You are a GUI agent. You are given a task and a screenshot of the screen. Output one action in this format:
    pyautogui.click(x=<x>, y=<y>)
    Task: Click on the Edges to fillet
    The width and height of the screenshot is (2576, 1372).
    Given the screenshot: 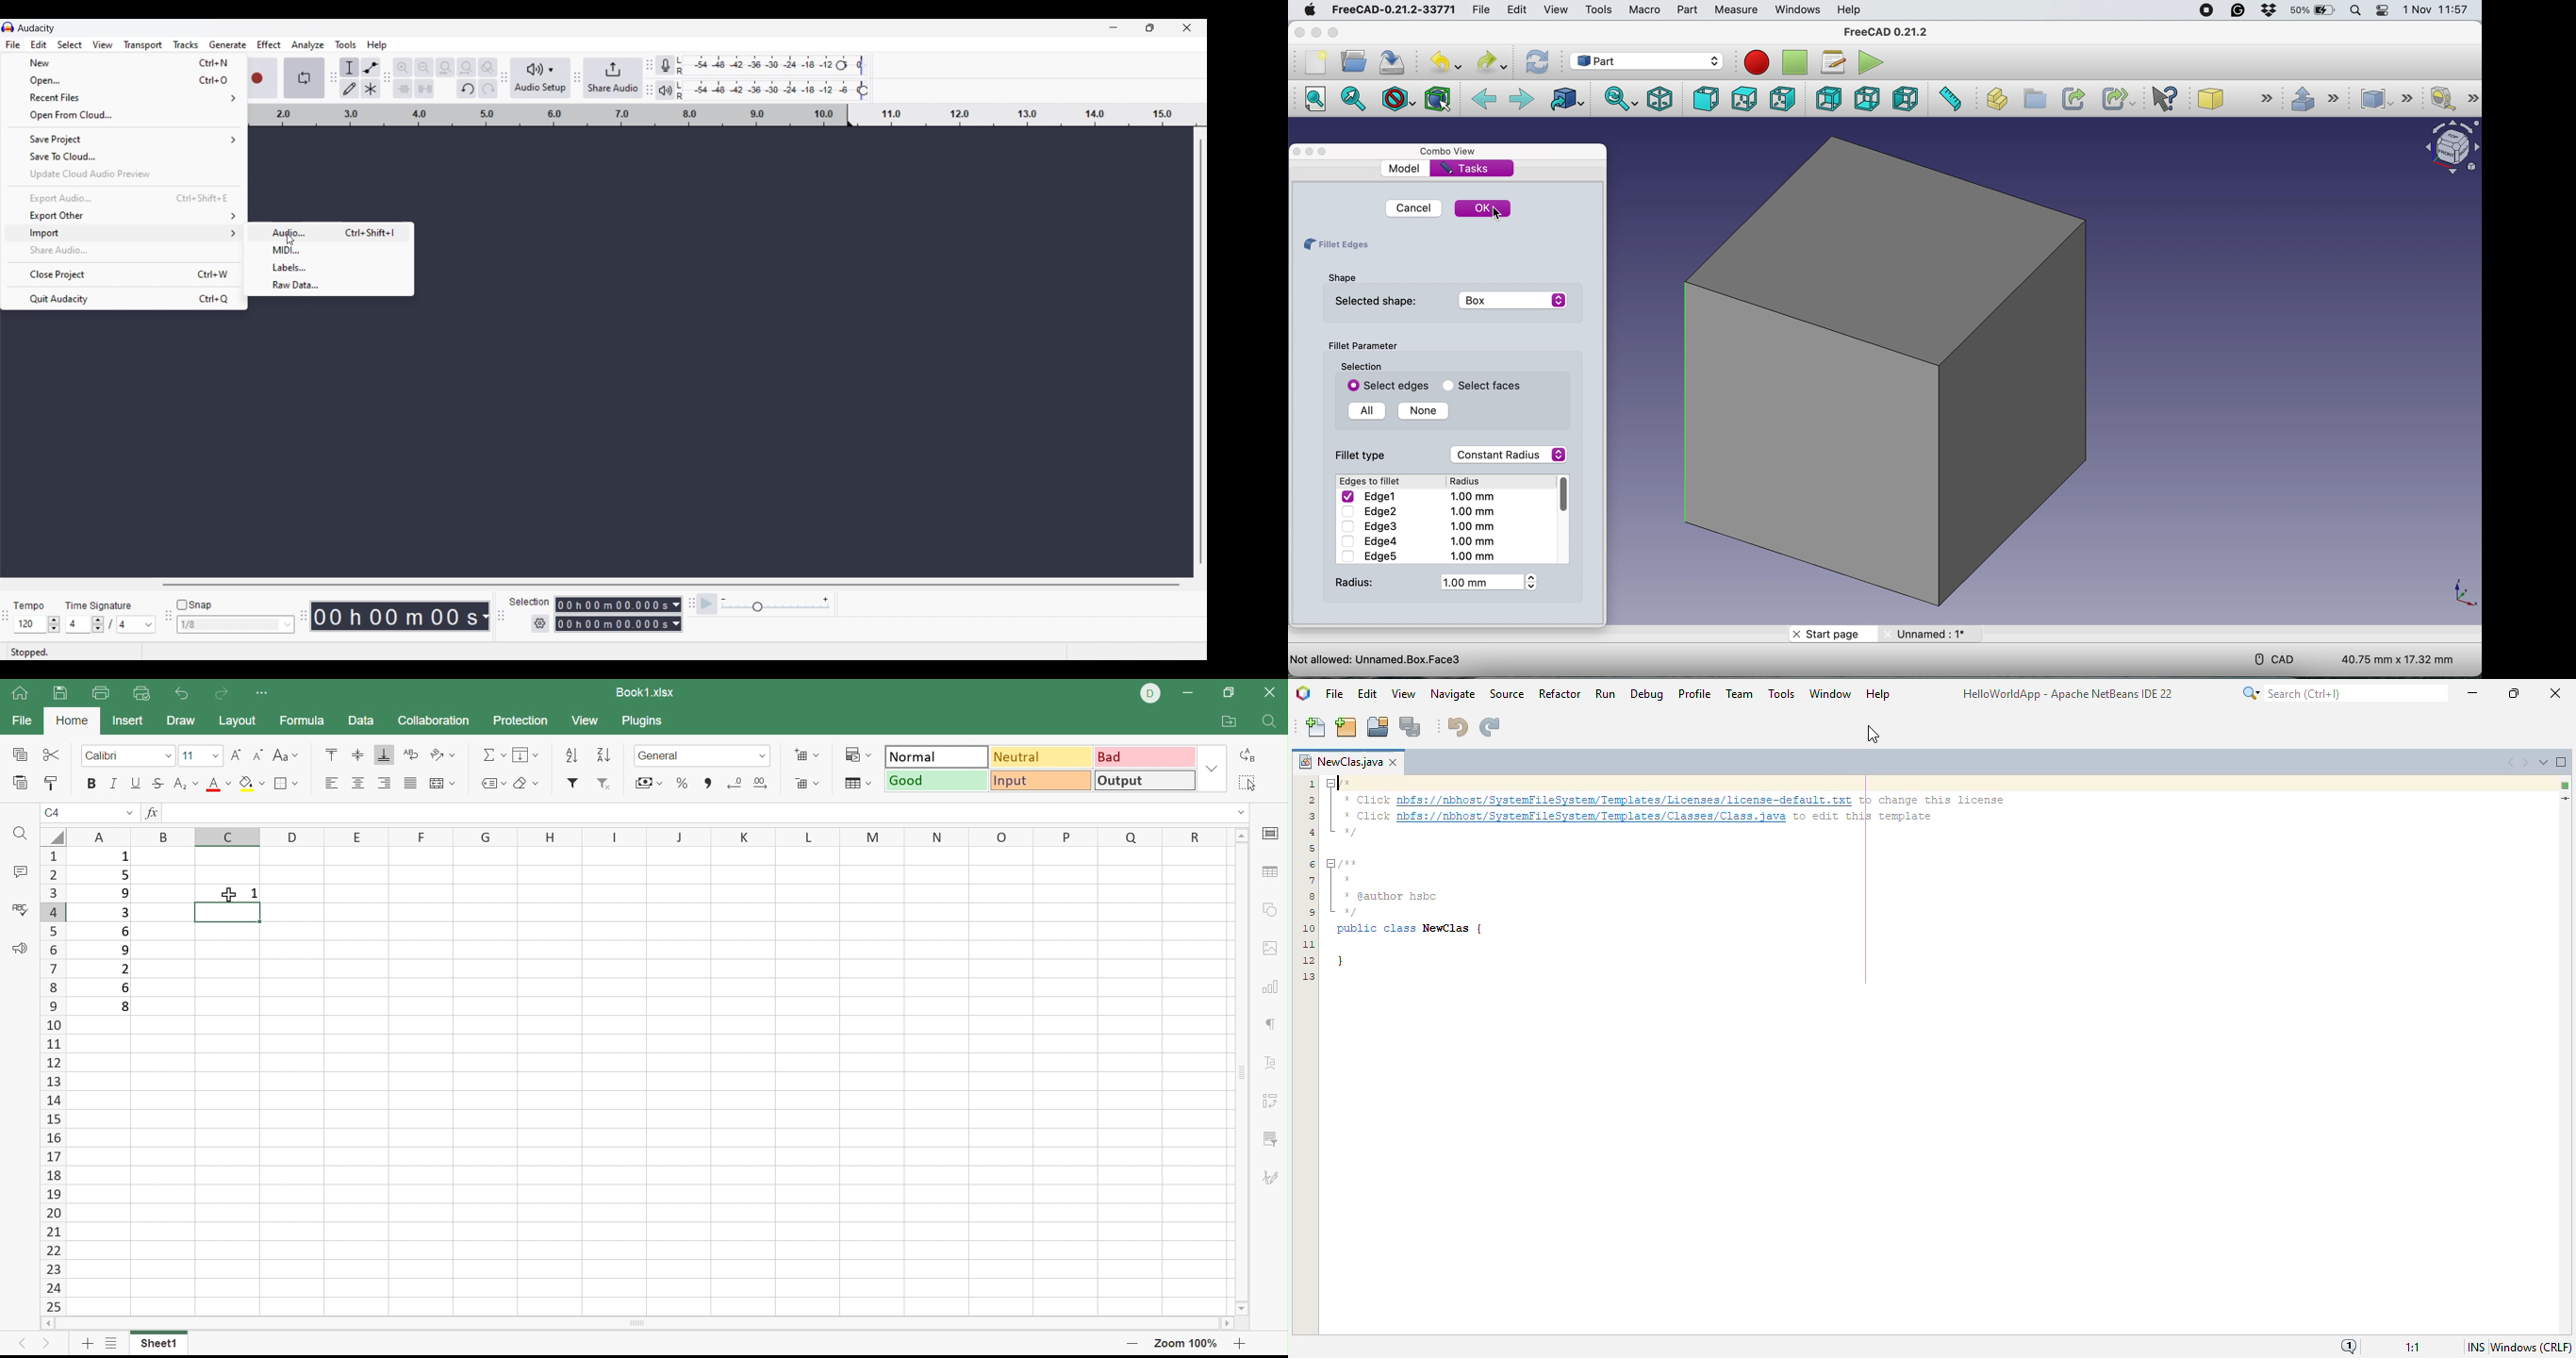 What is the action you would take?
    pyautogui.click(x=1372, y=481)
    